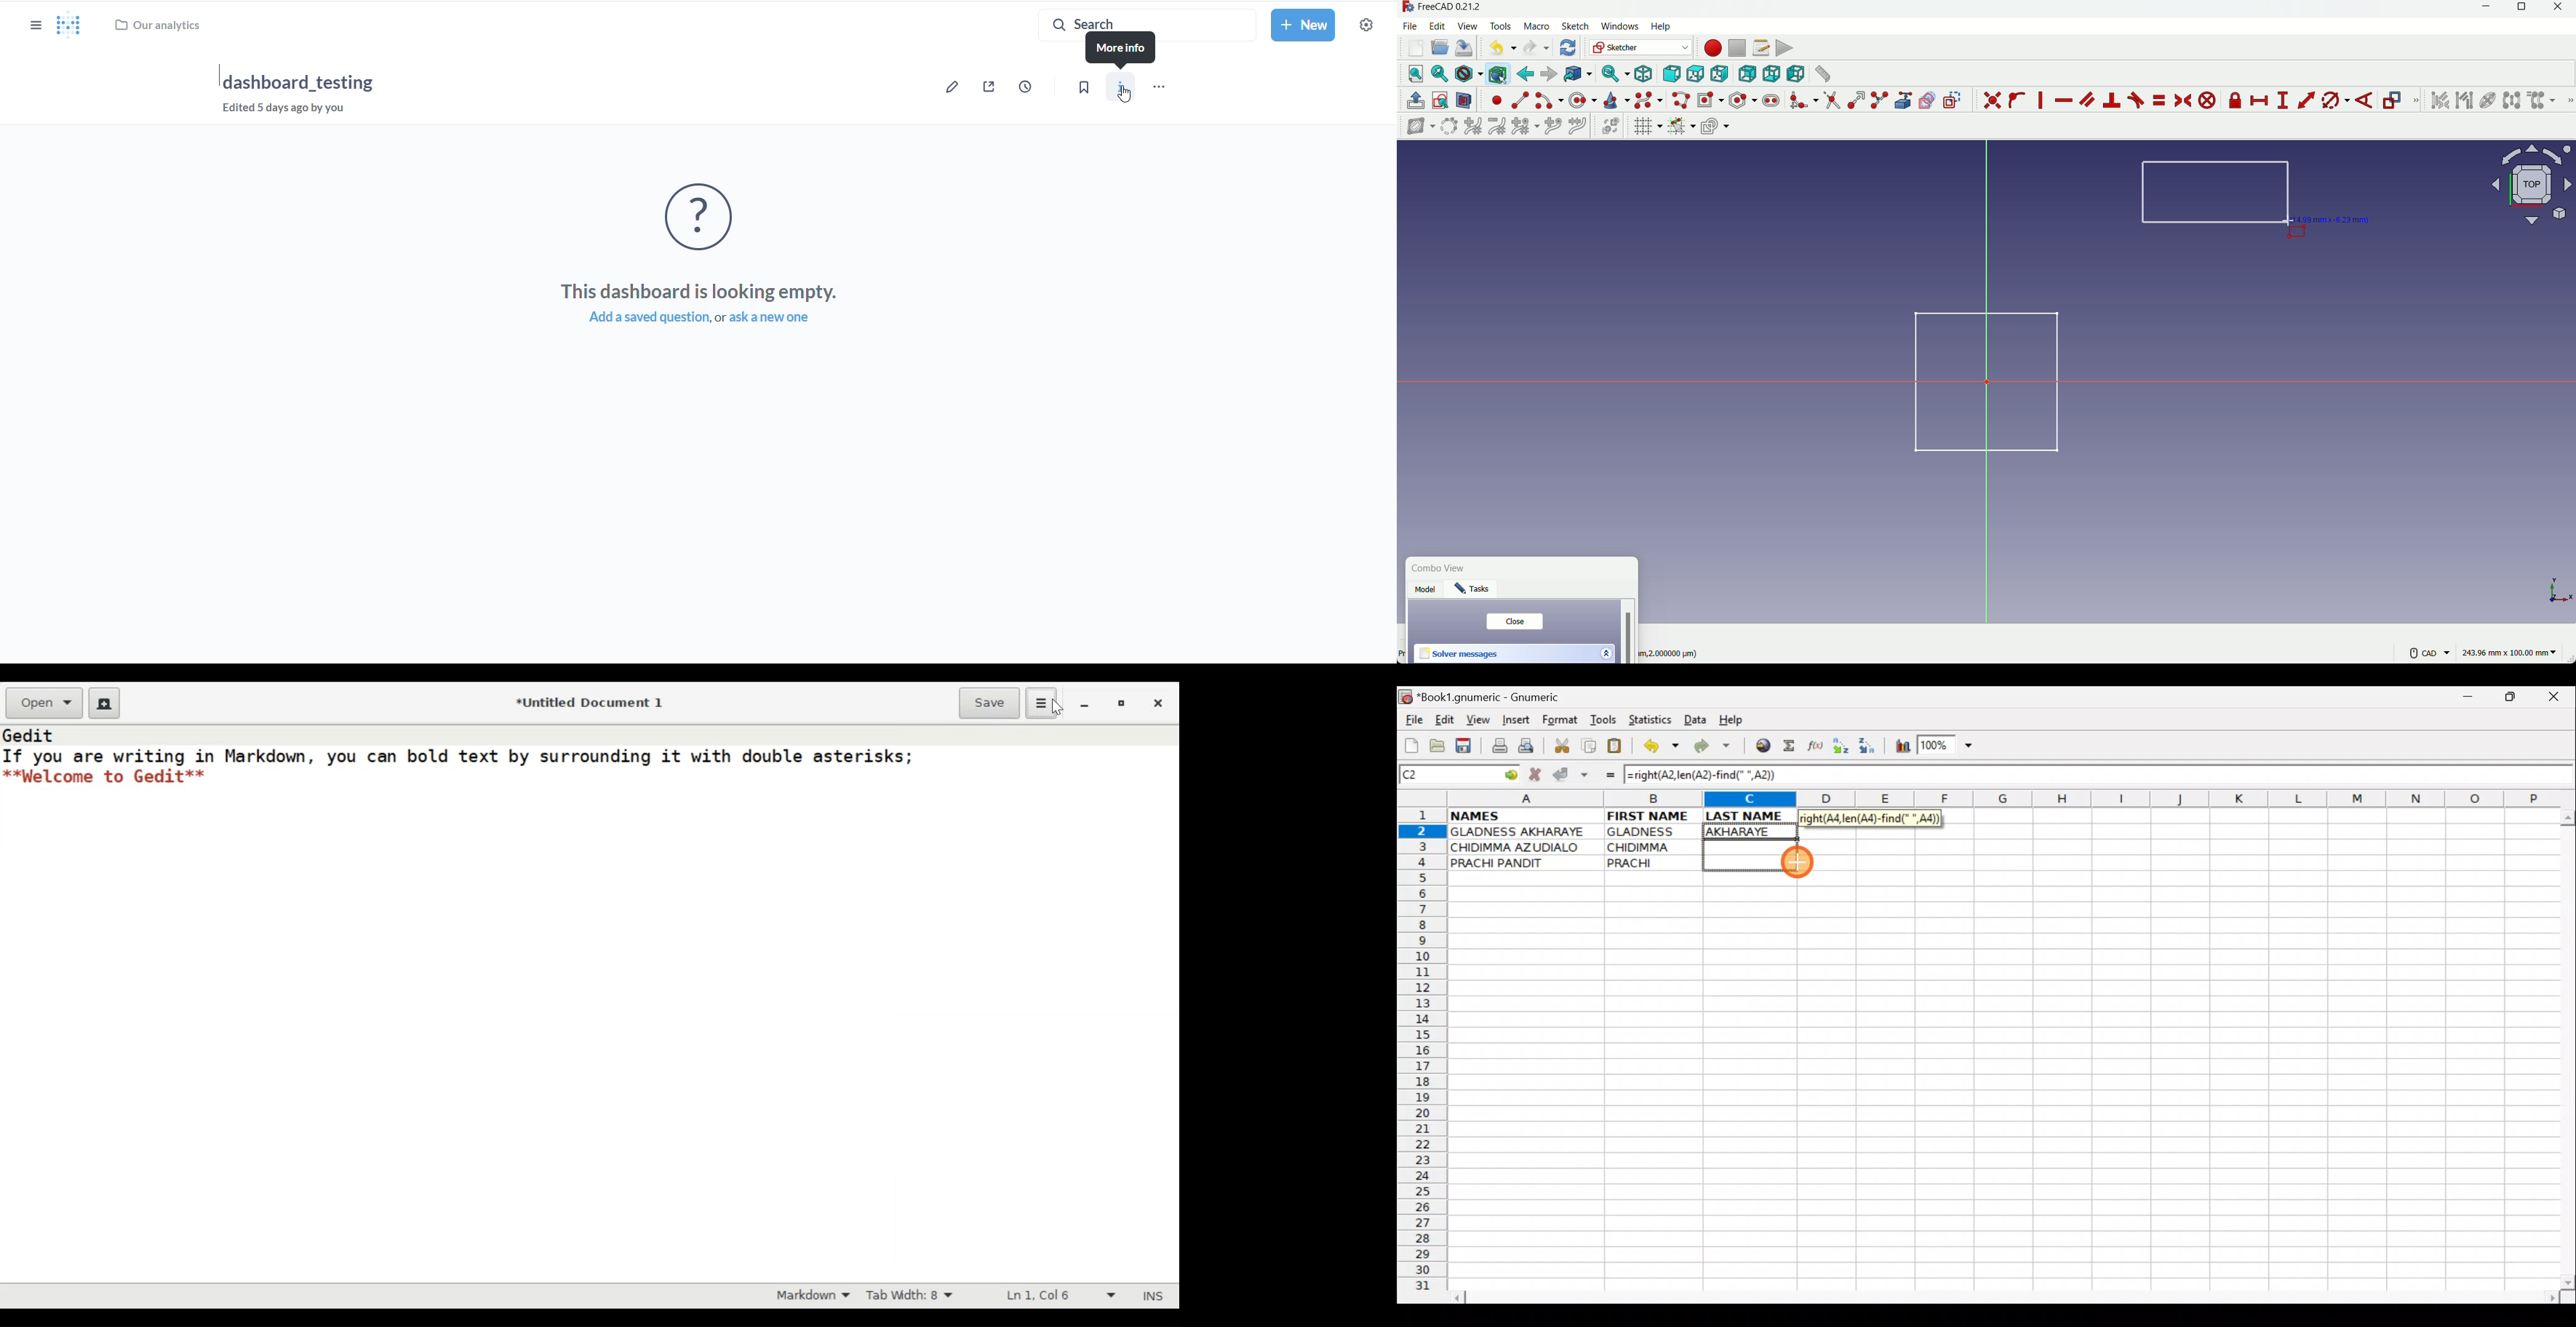  What do you see at coordinates (2159, 100) in the screenshot?
I see `constraint equal` at bounding box center [2159, 100].